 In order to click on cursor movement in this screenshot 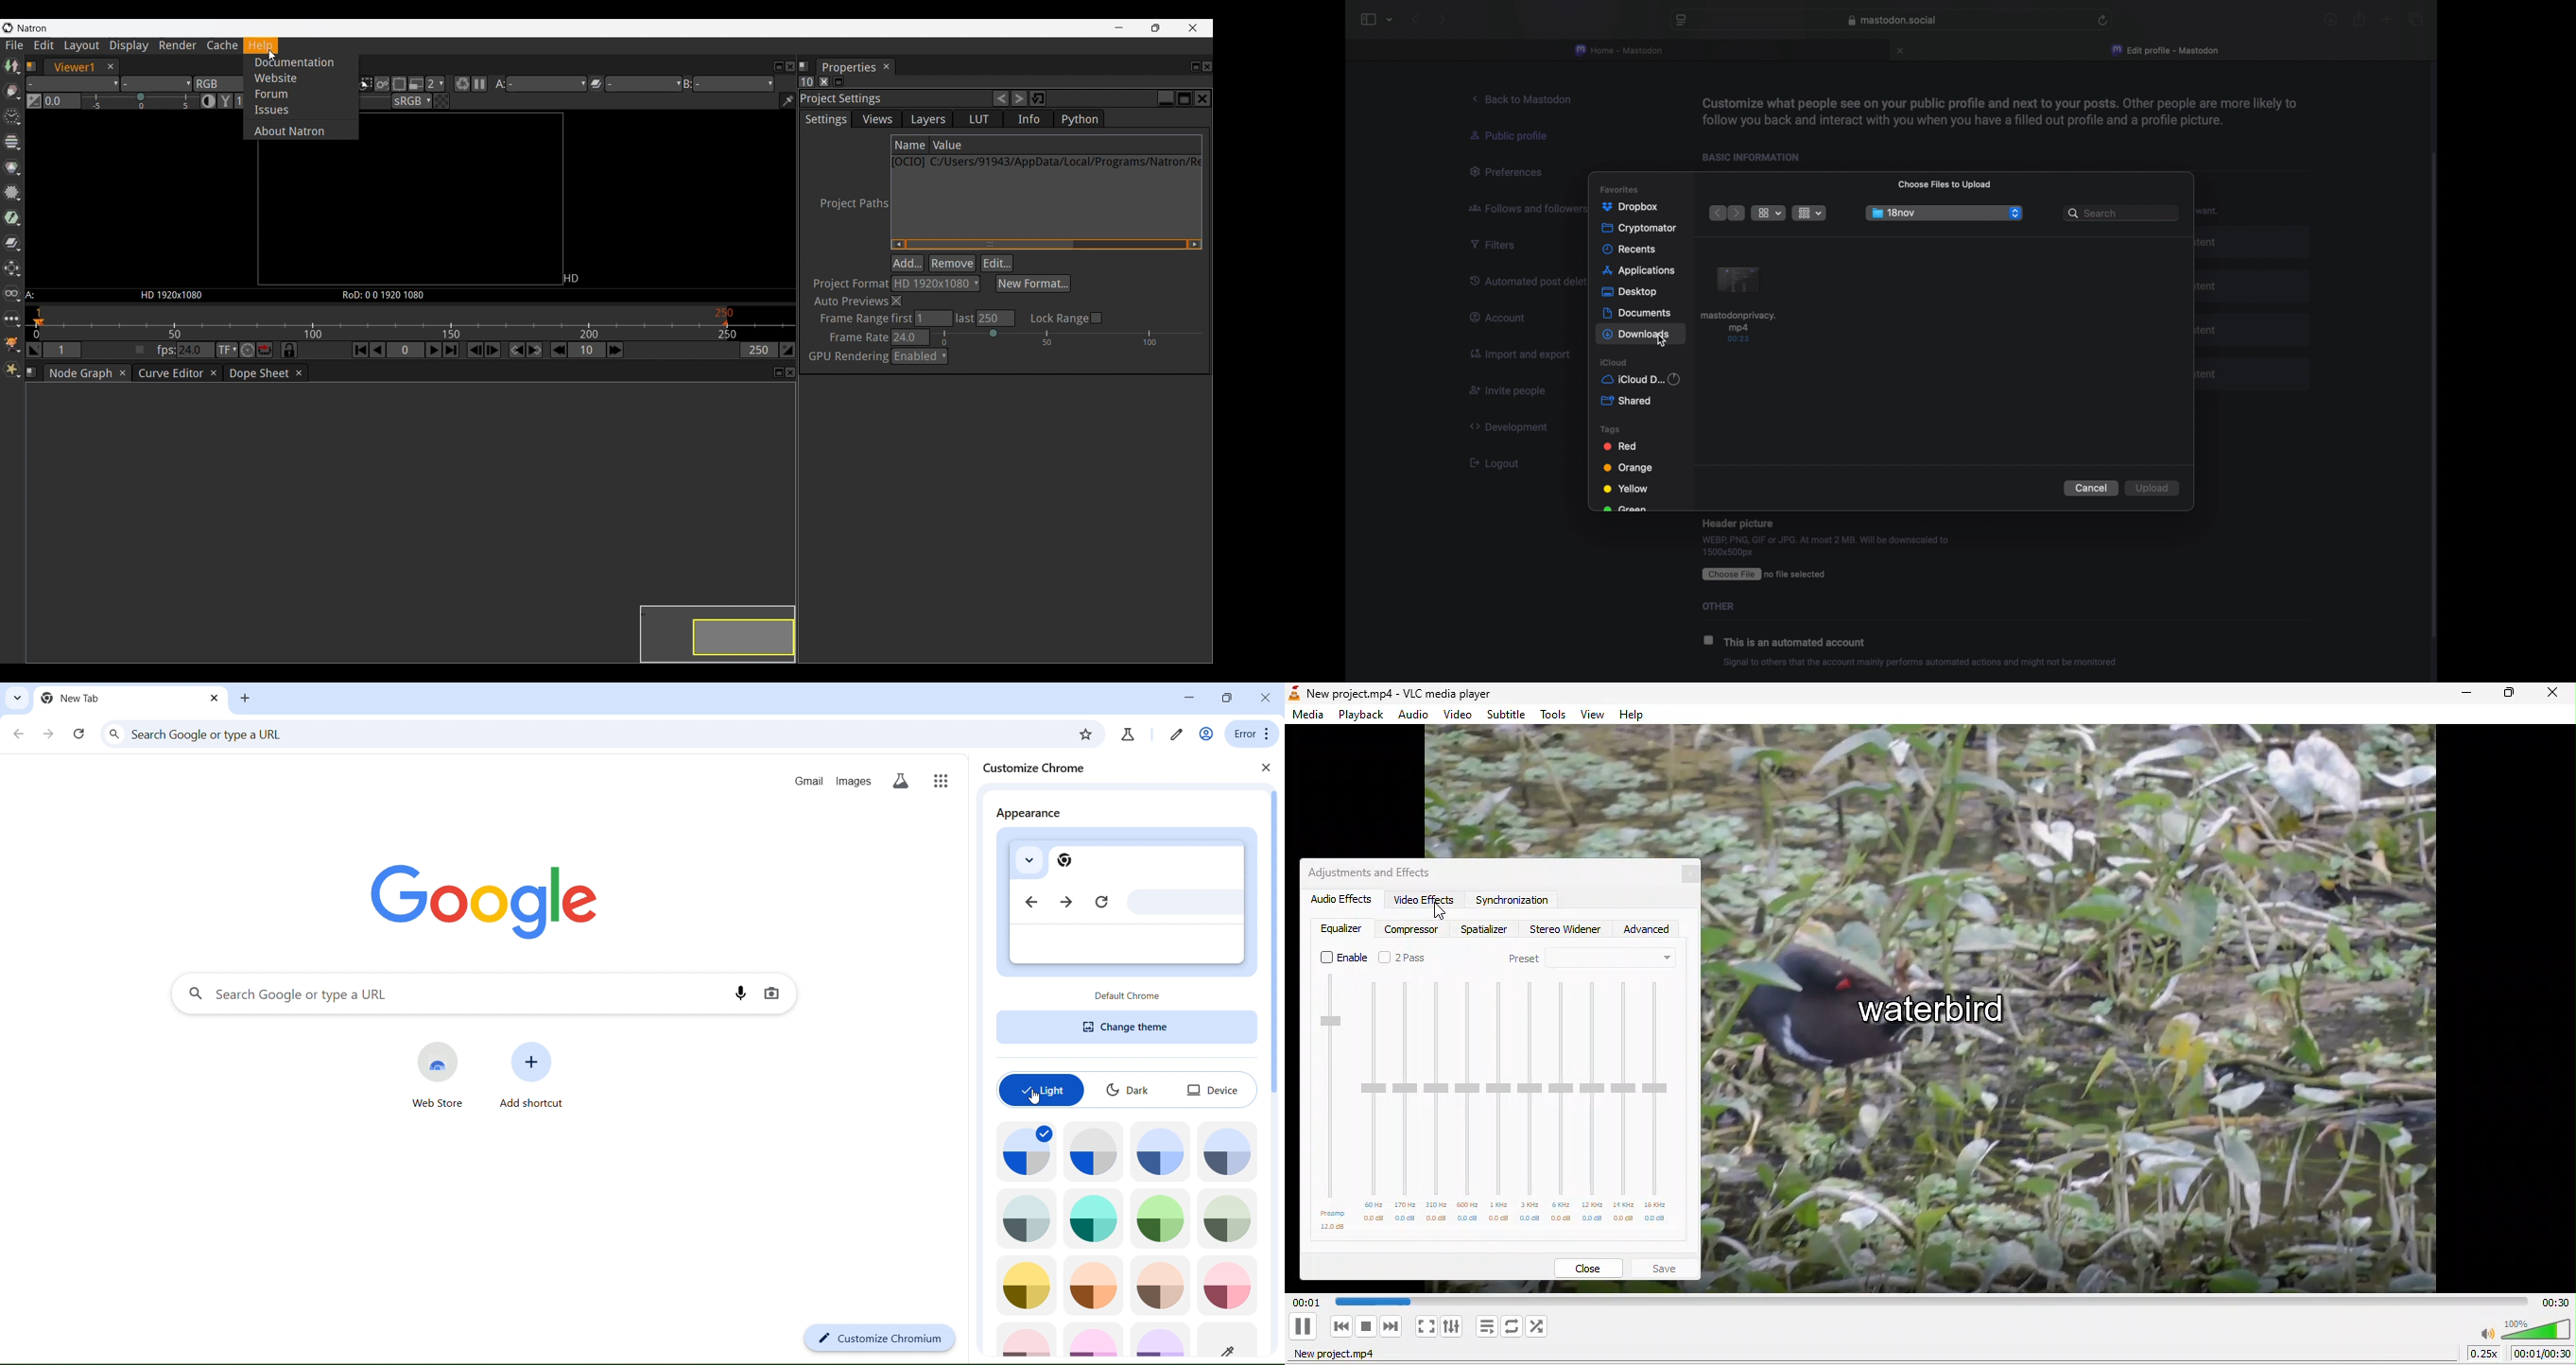, I will do `click(1442, 913)`.